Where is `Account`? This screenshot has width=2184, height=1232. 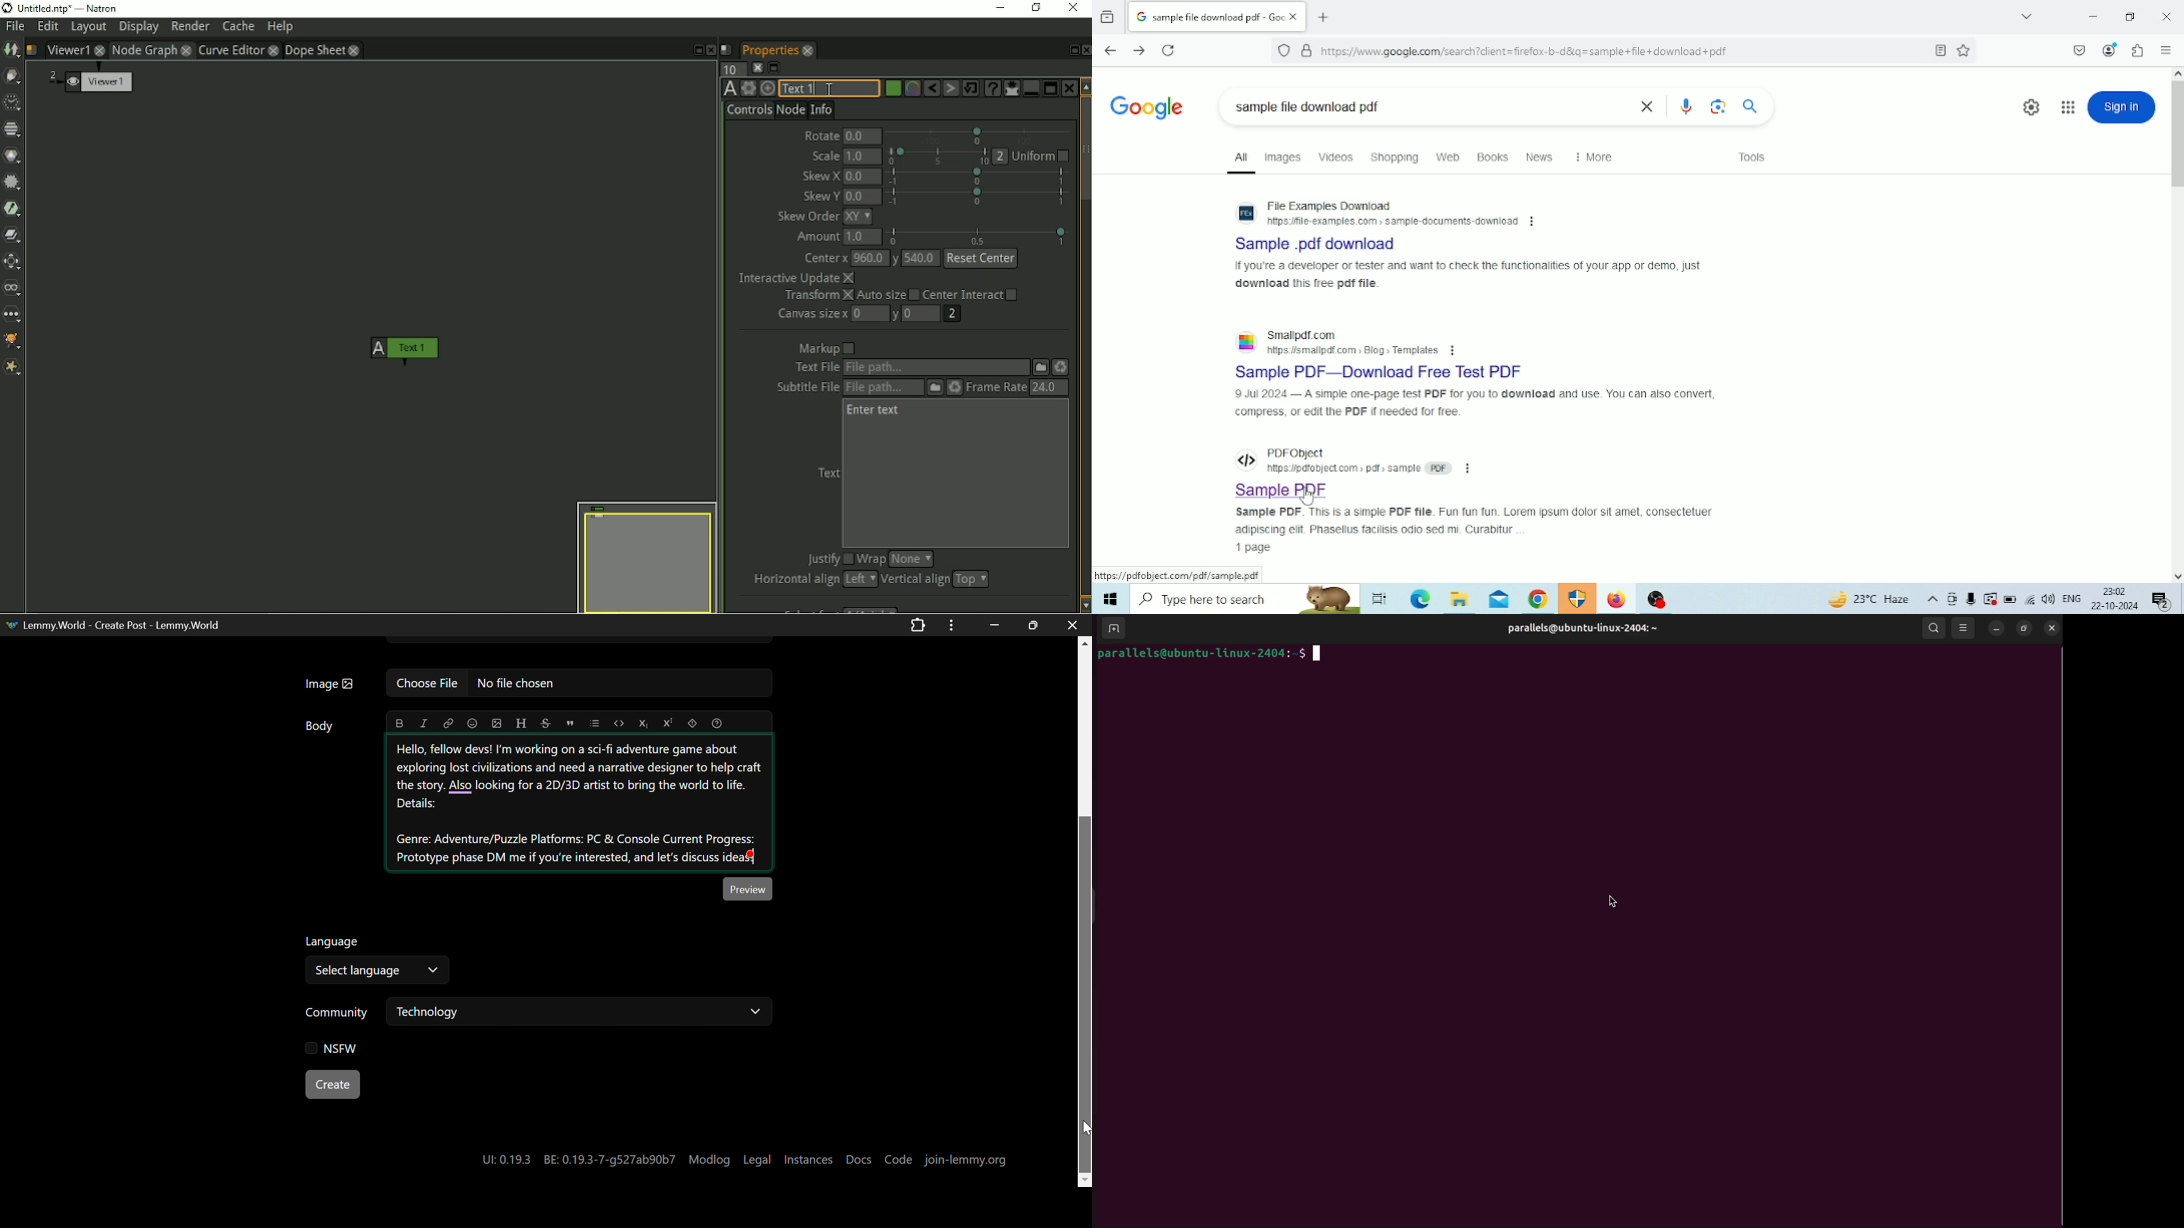 Account is located at coordinates (2111, 50).